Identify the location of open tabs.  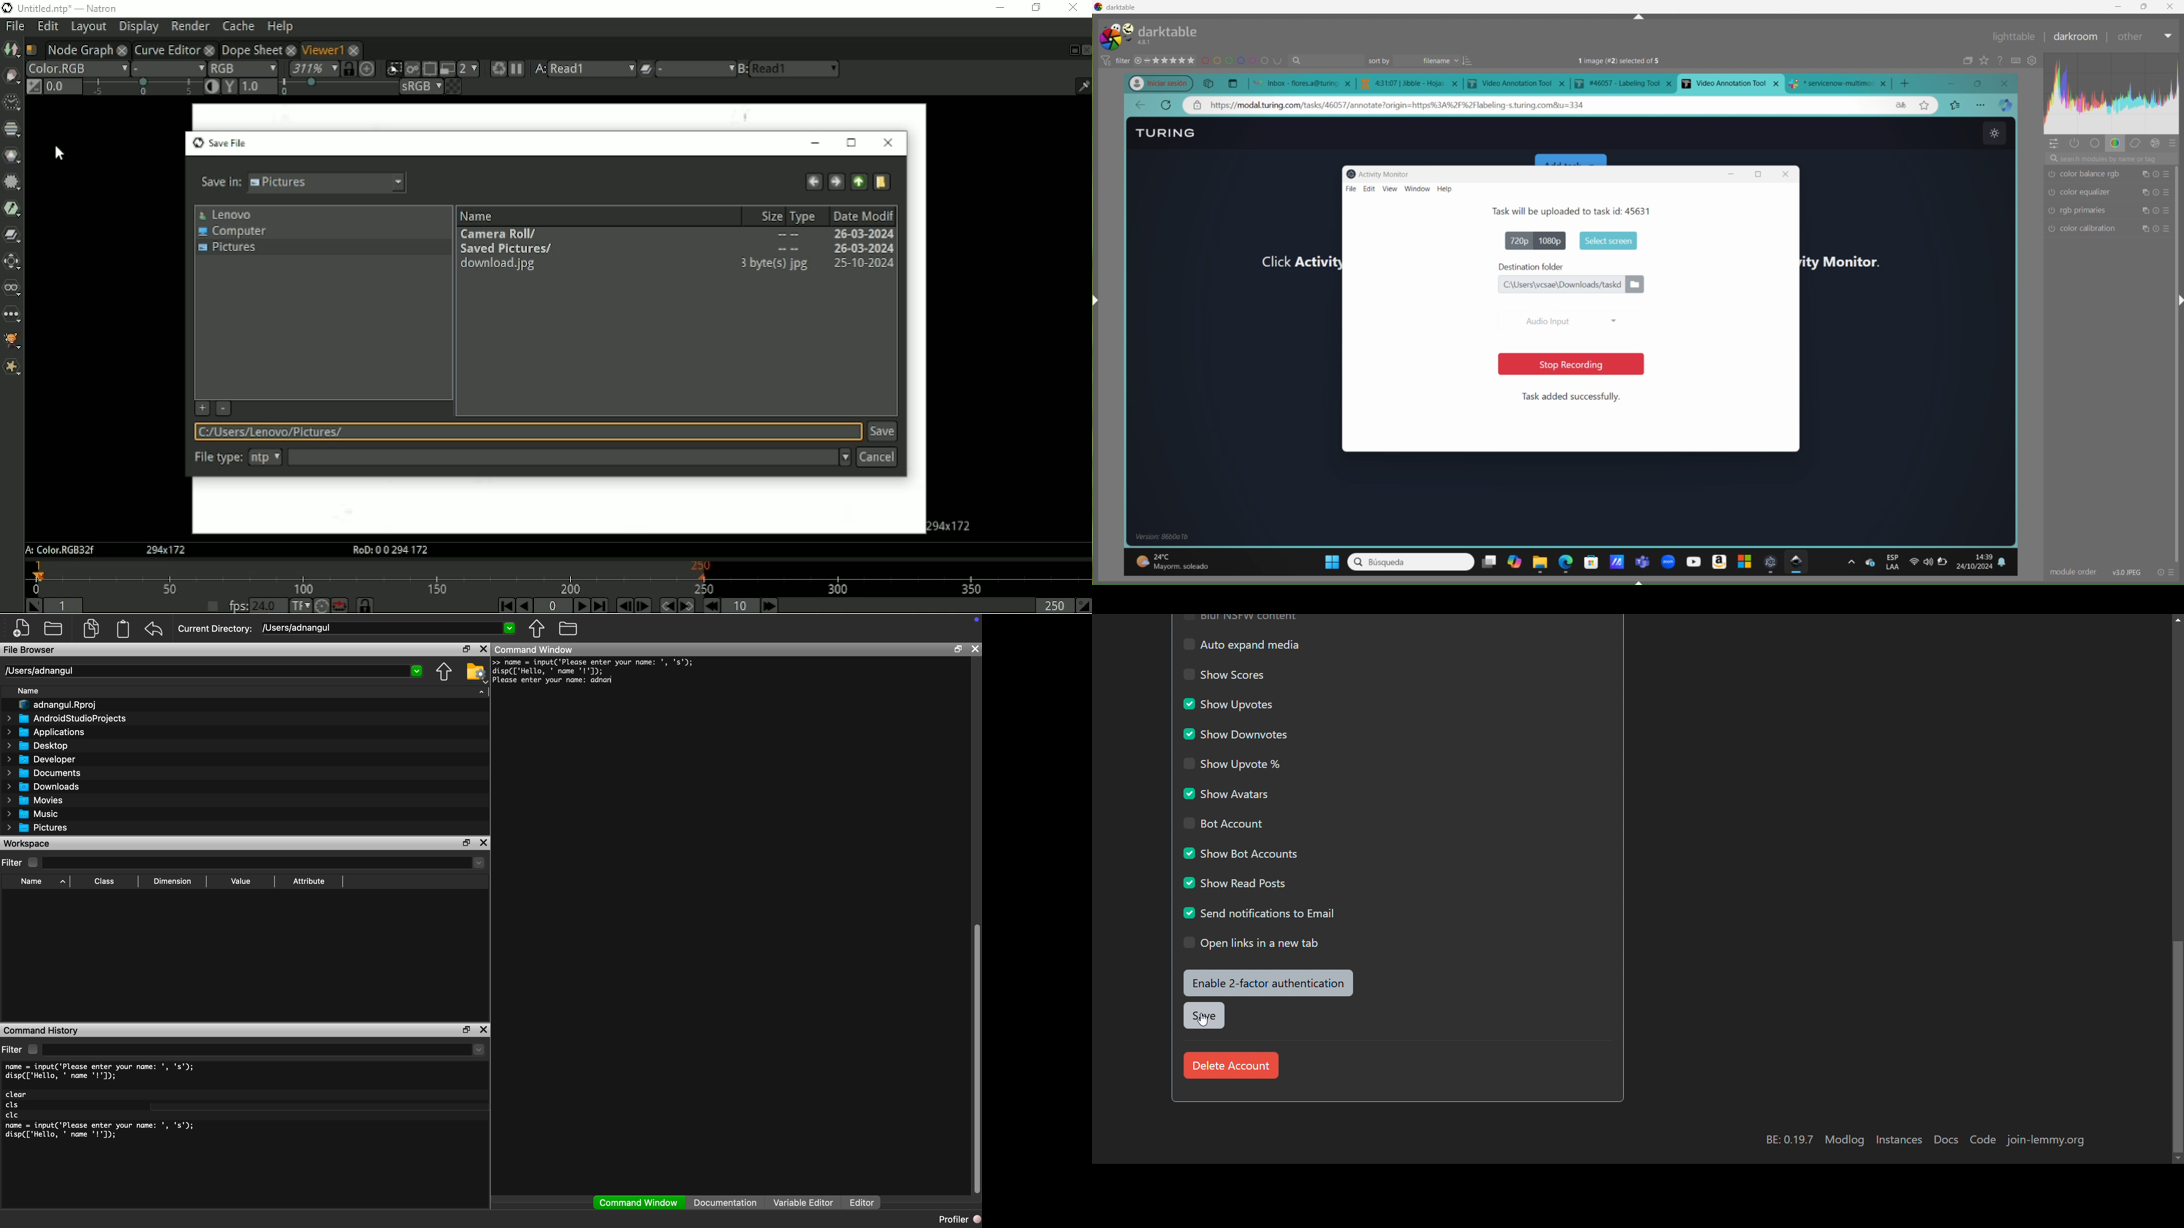
(1299, 82).